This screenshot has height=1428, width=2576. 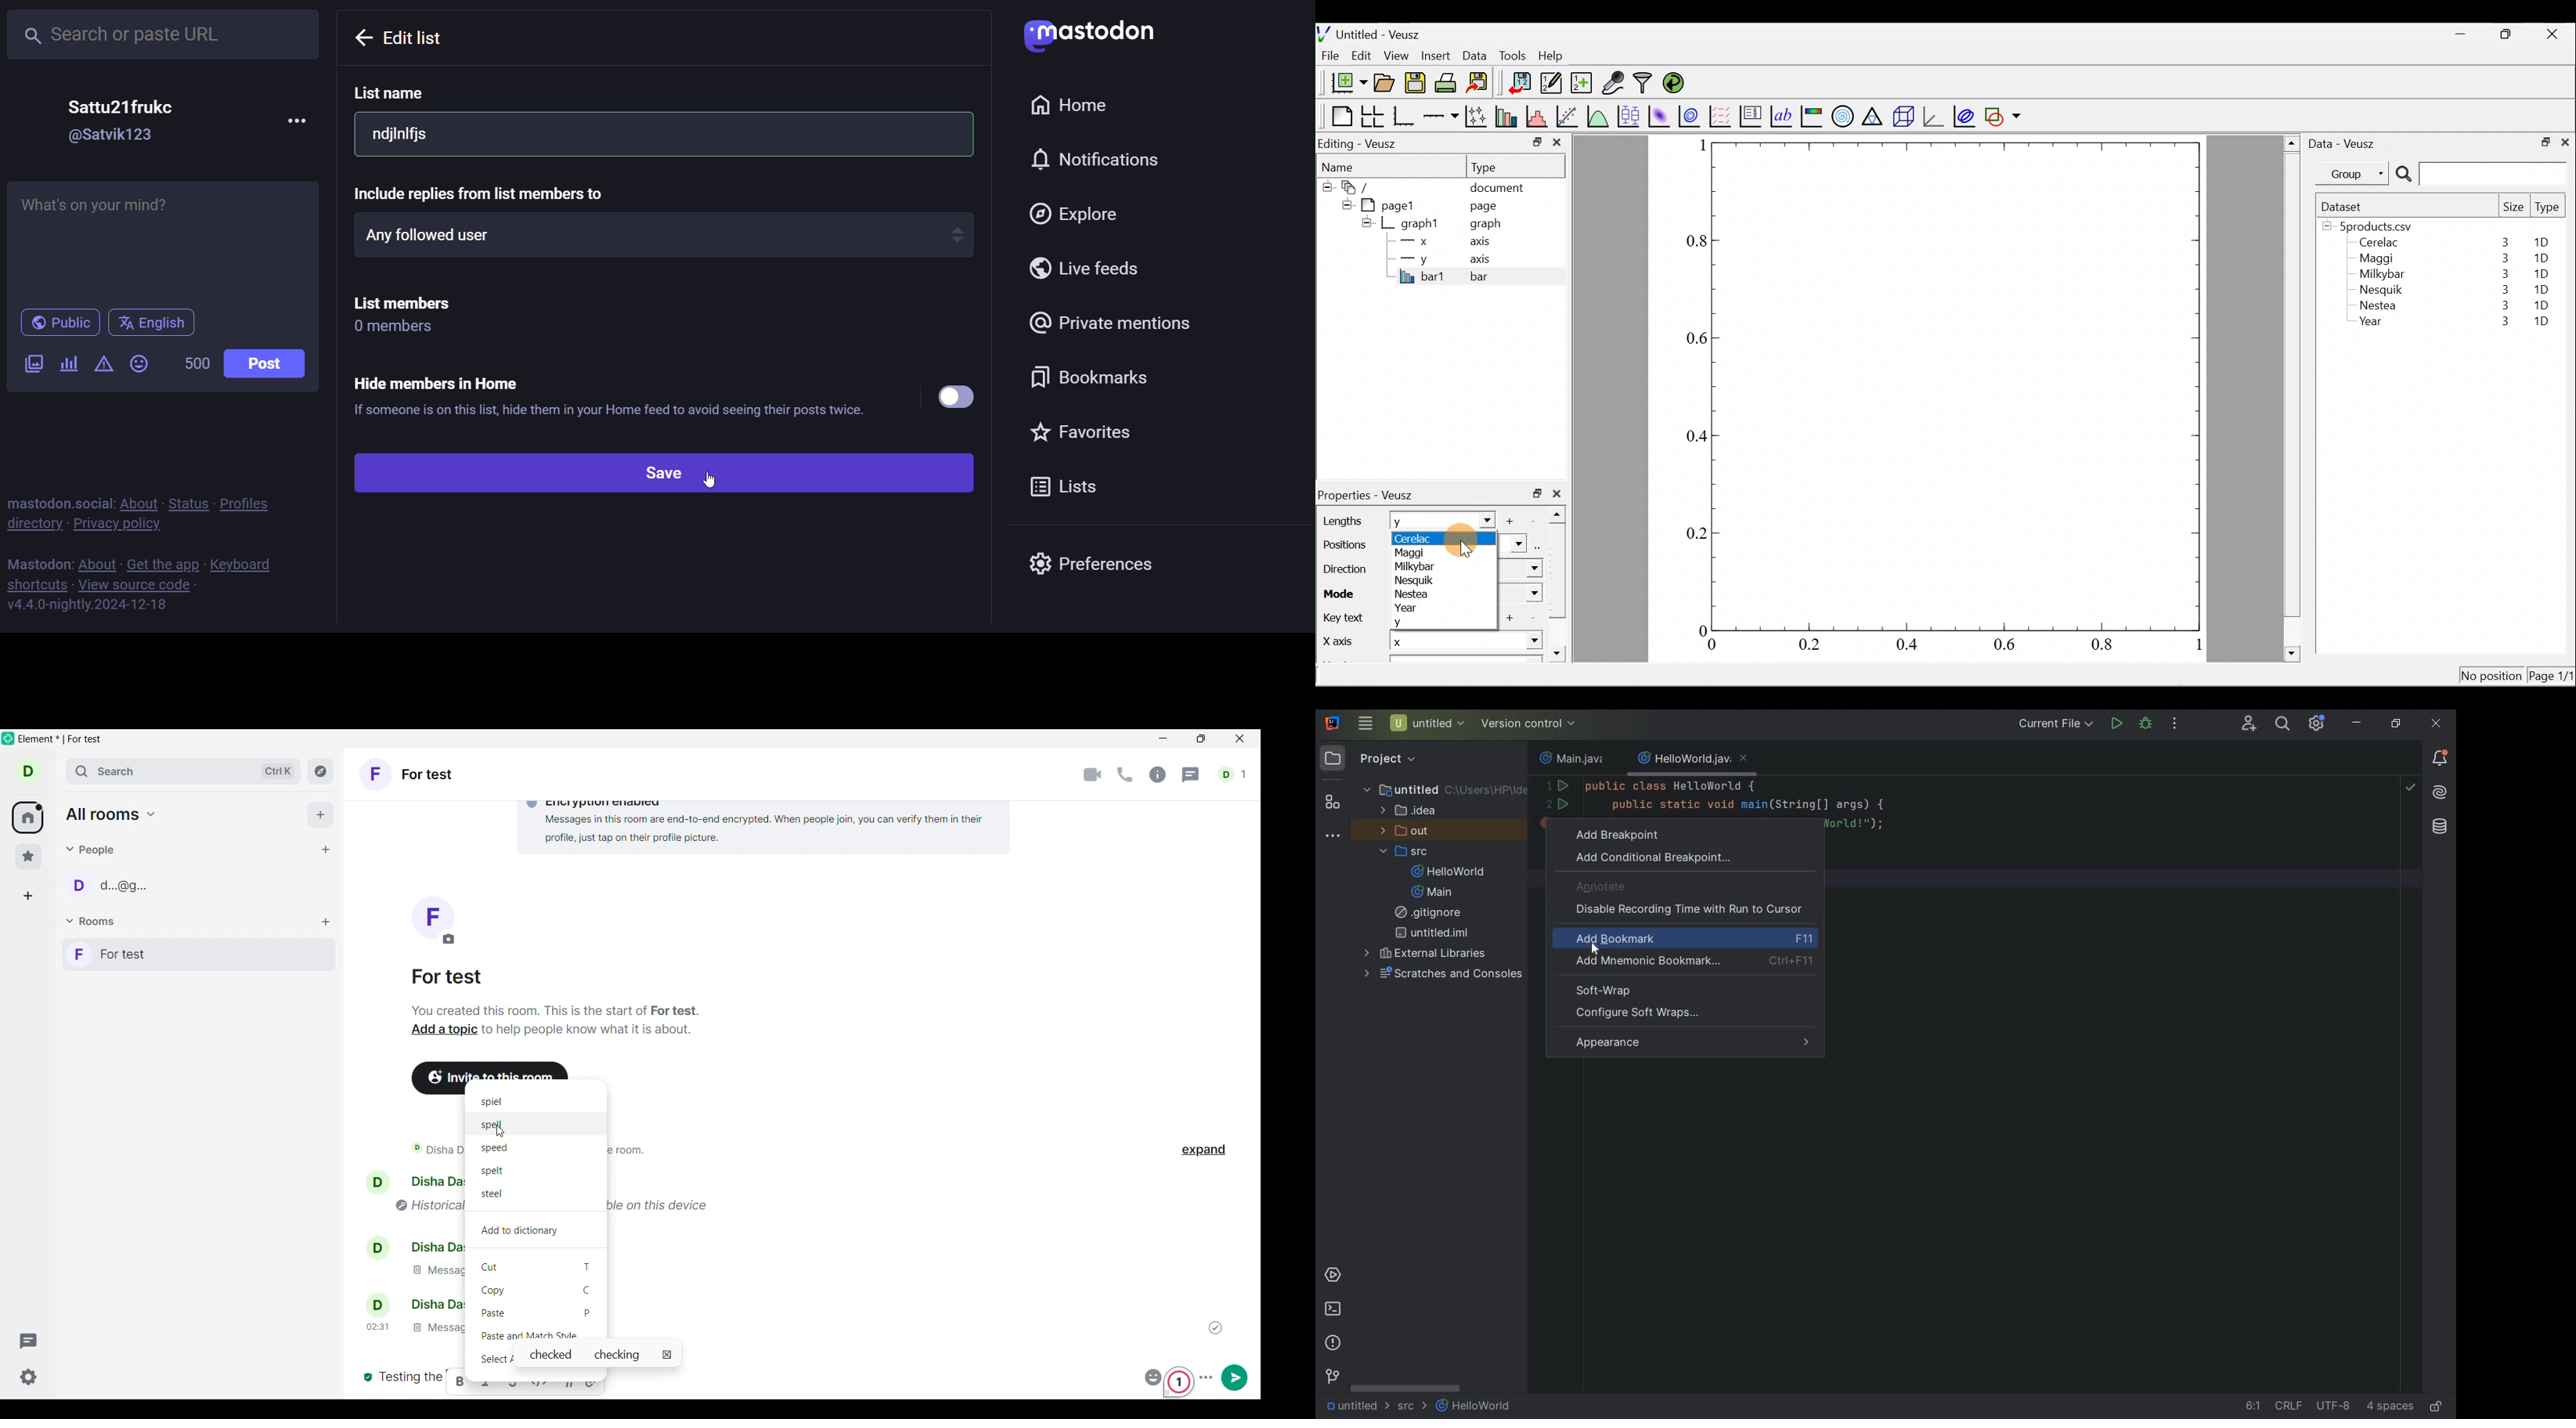 What do you see at coordinates (537, 1334) in the screenshot?
I see `Paste and match style` at bounding box center [537, 1334].